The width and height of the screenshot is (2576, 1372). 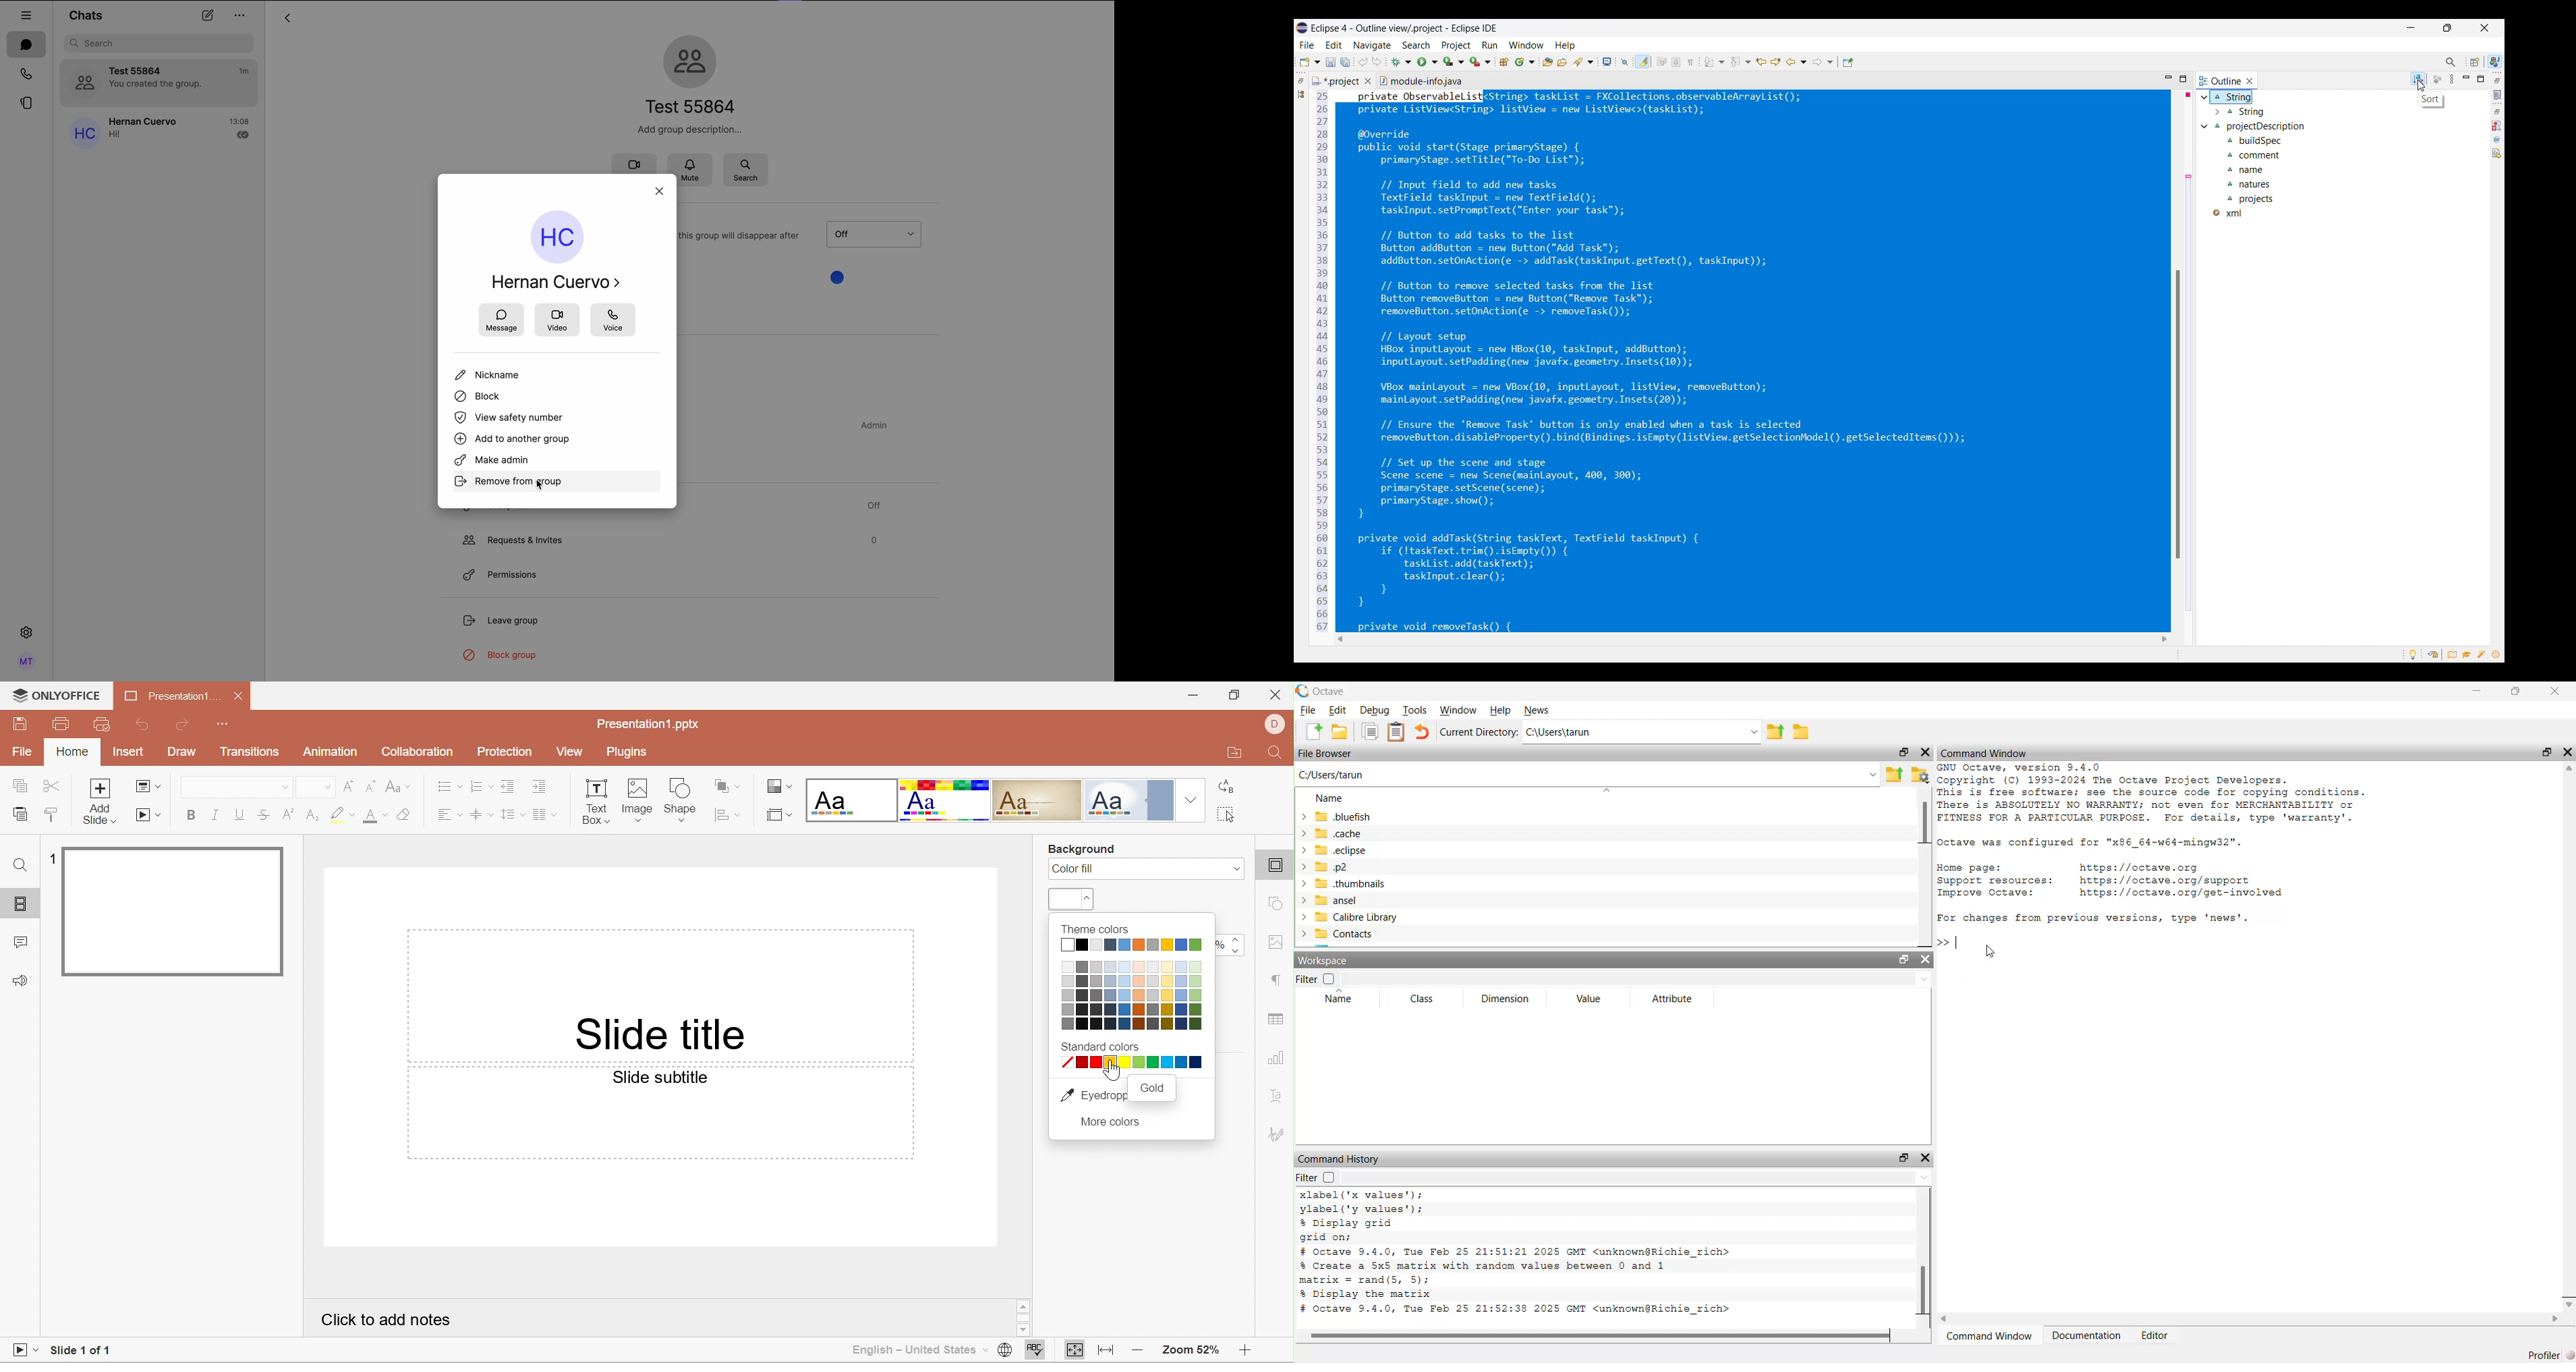 What do you see at coordinates (2475, 421) in the screenshot?
I see `Vertical slide bar` at bounding box center [2475, 421].